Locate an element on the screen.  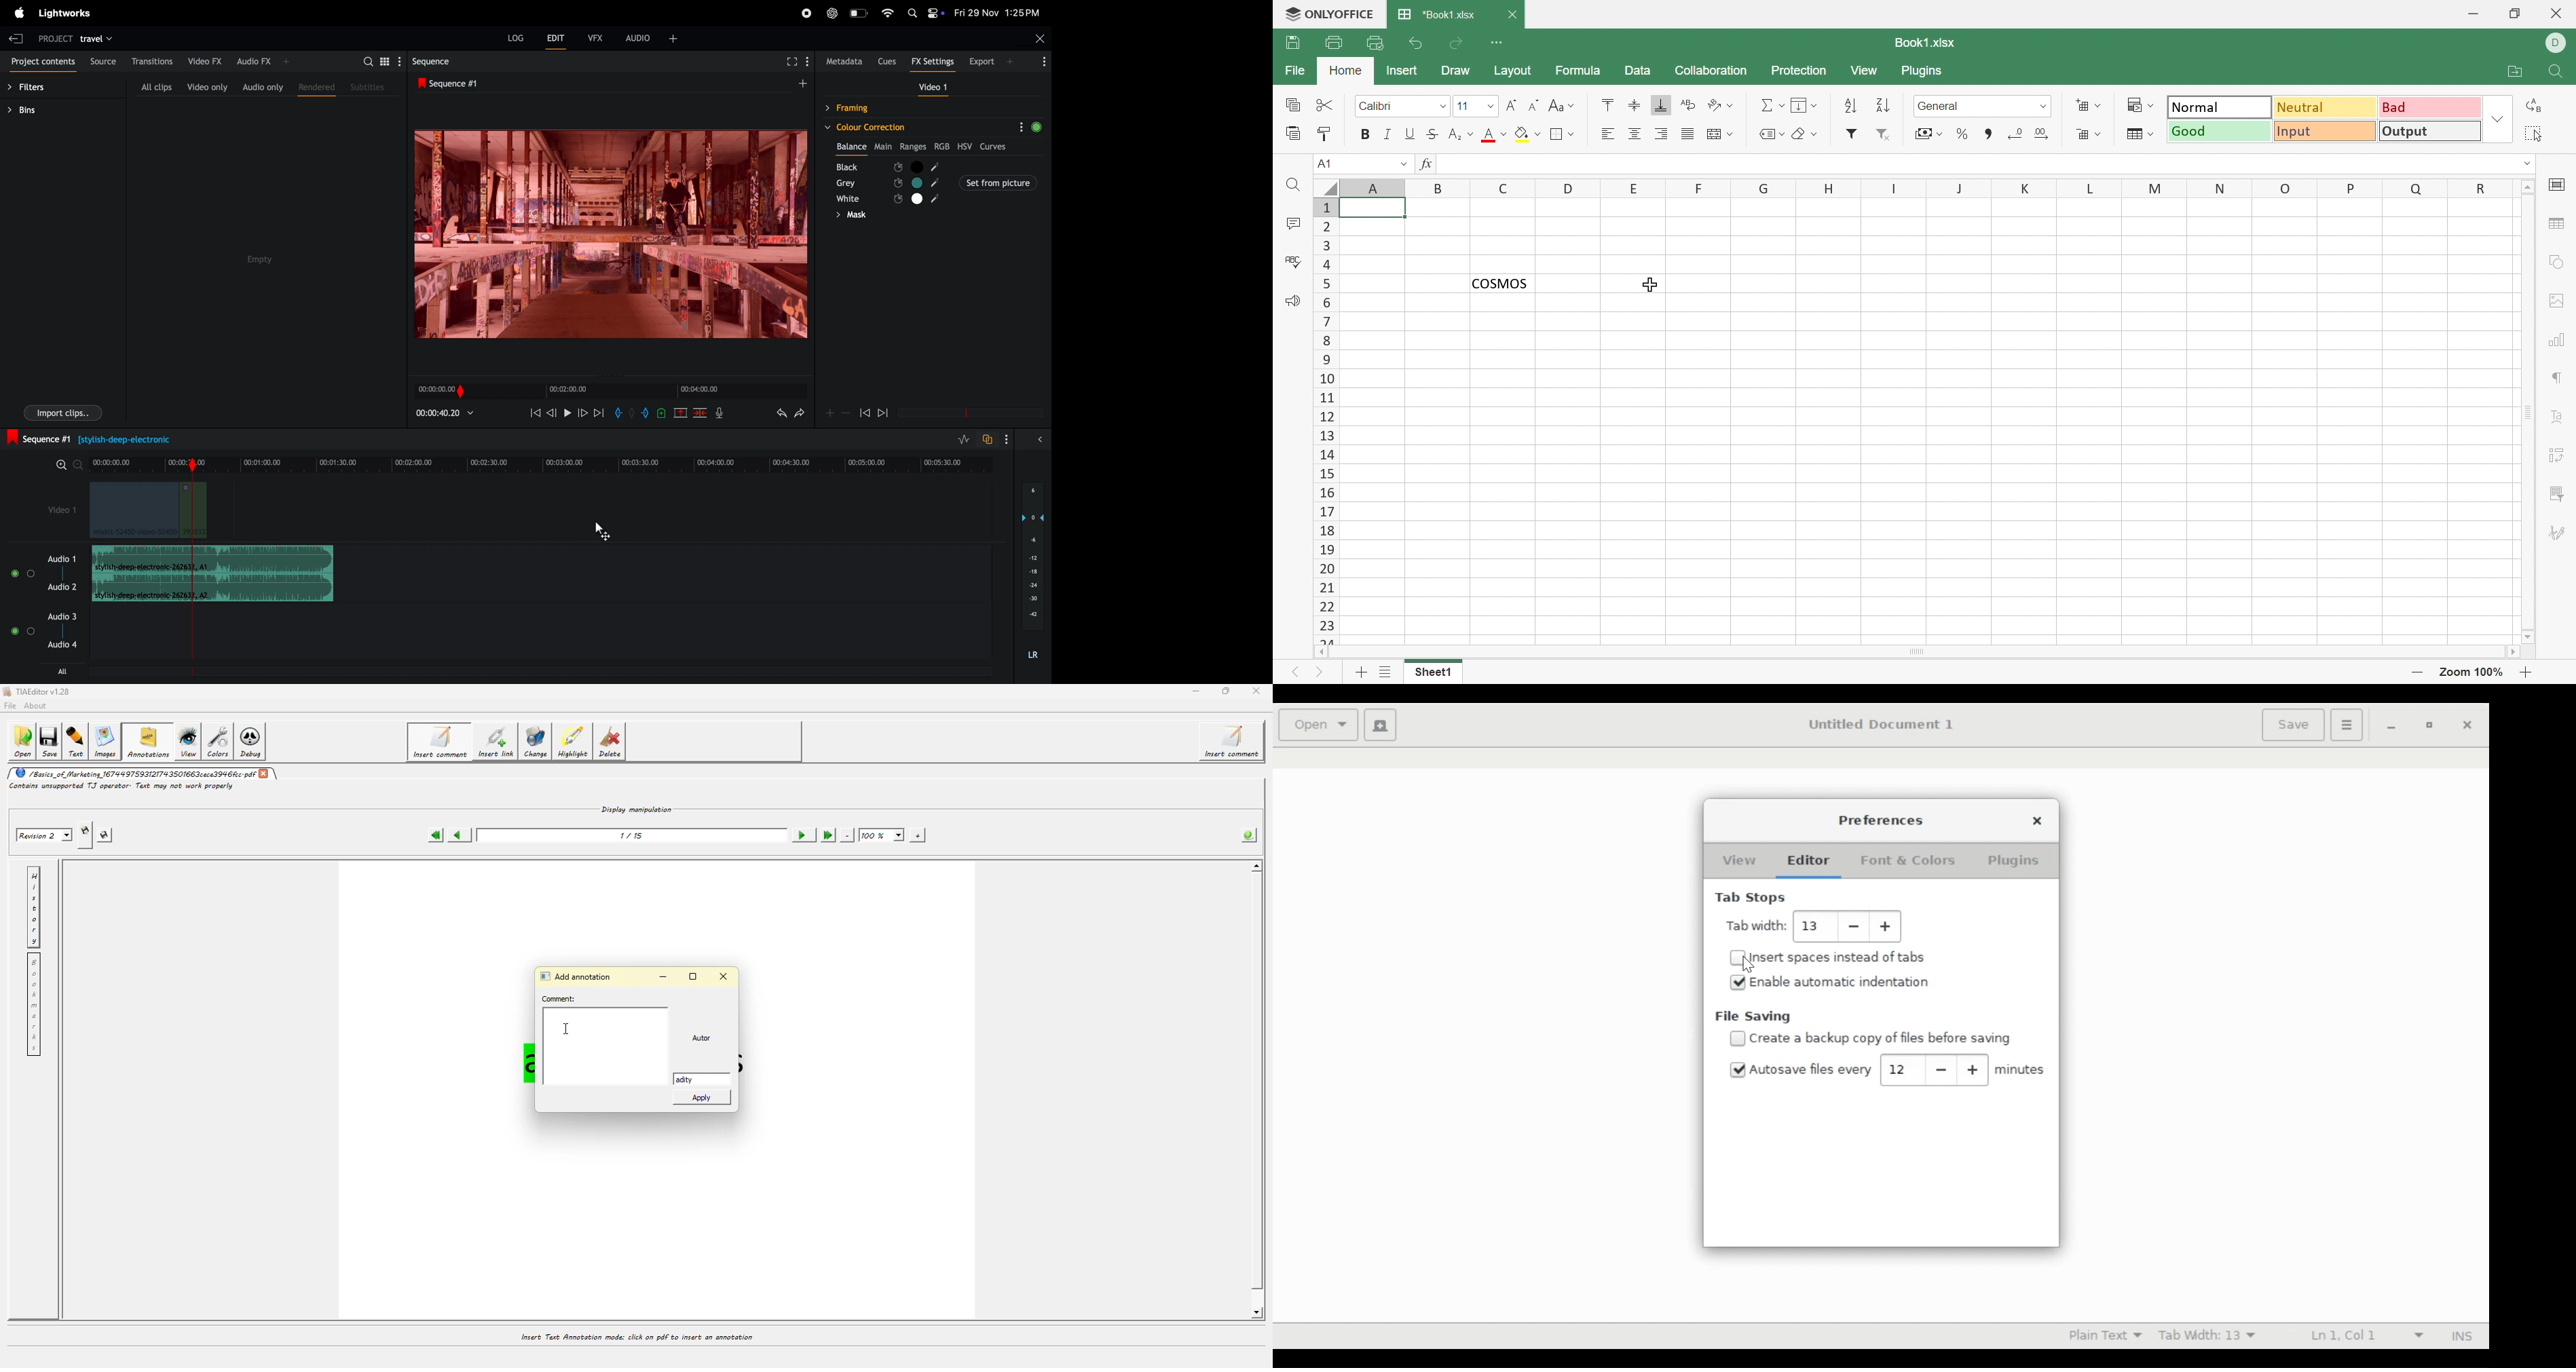
Column Names is located at coordinates (1929, 187).